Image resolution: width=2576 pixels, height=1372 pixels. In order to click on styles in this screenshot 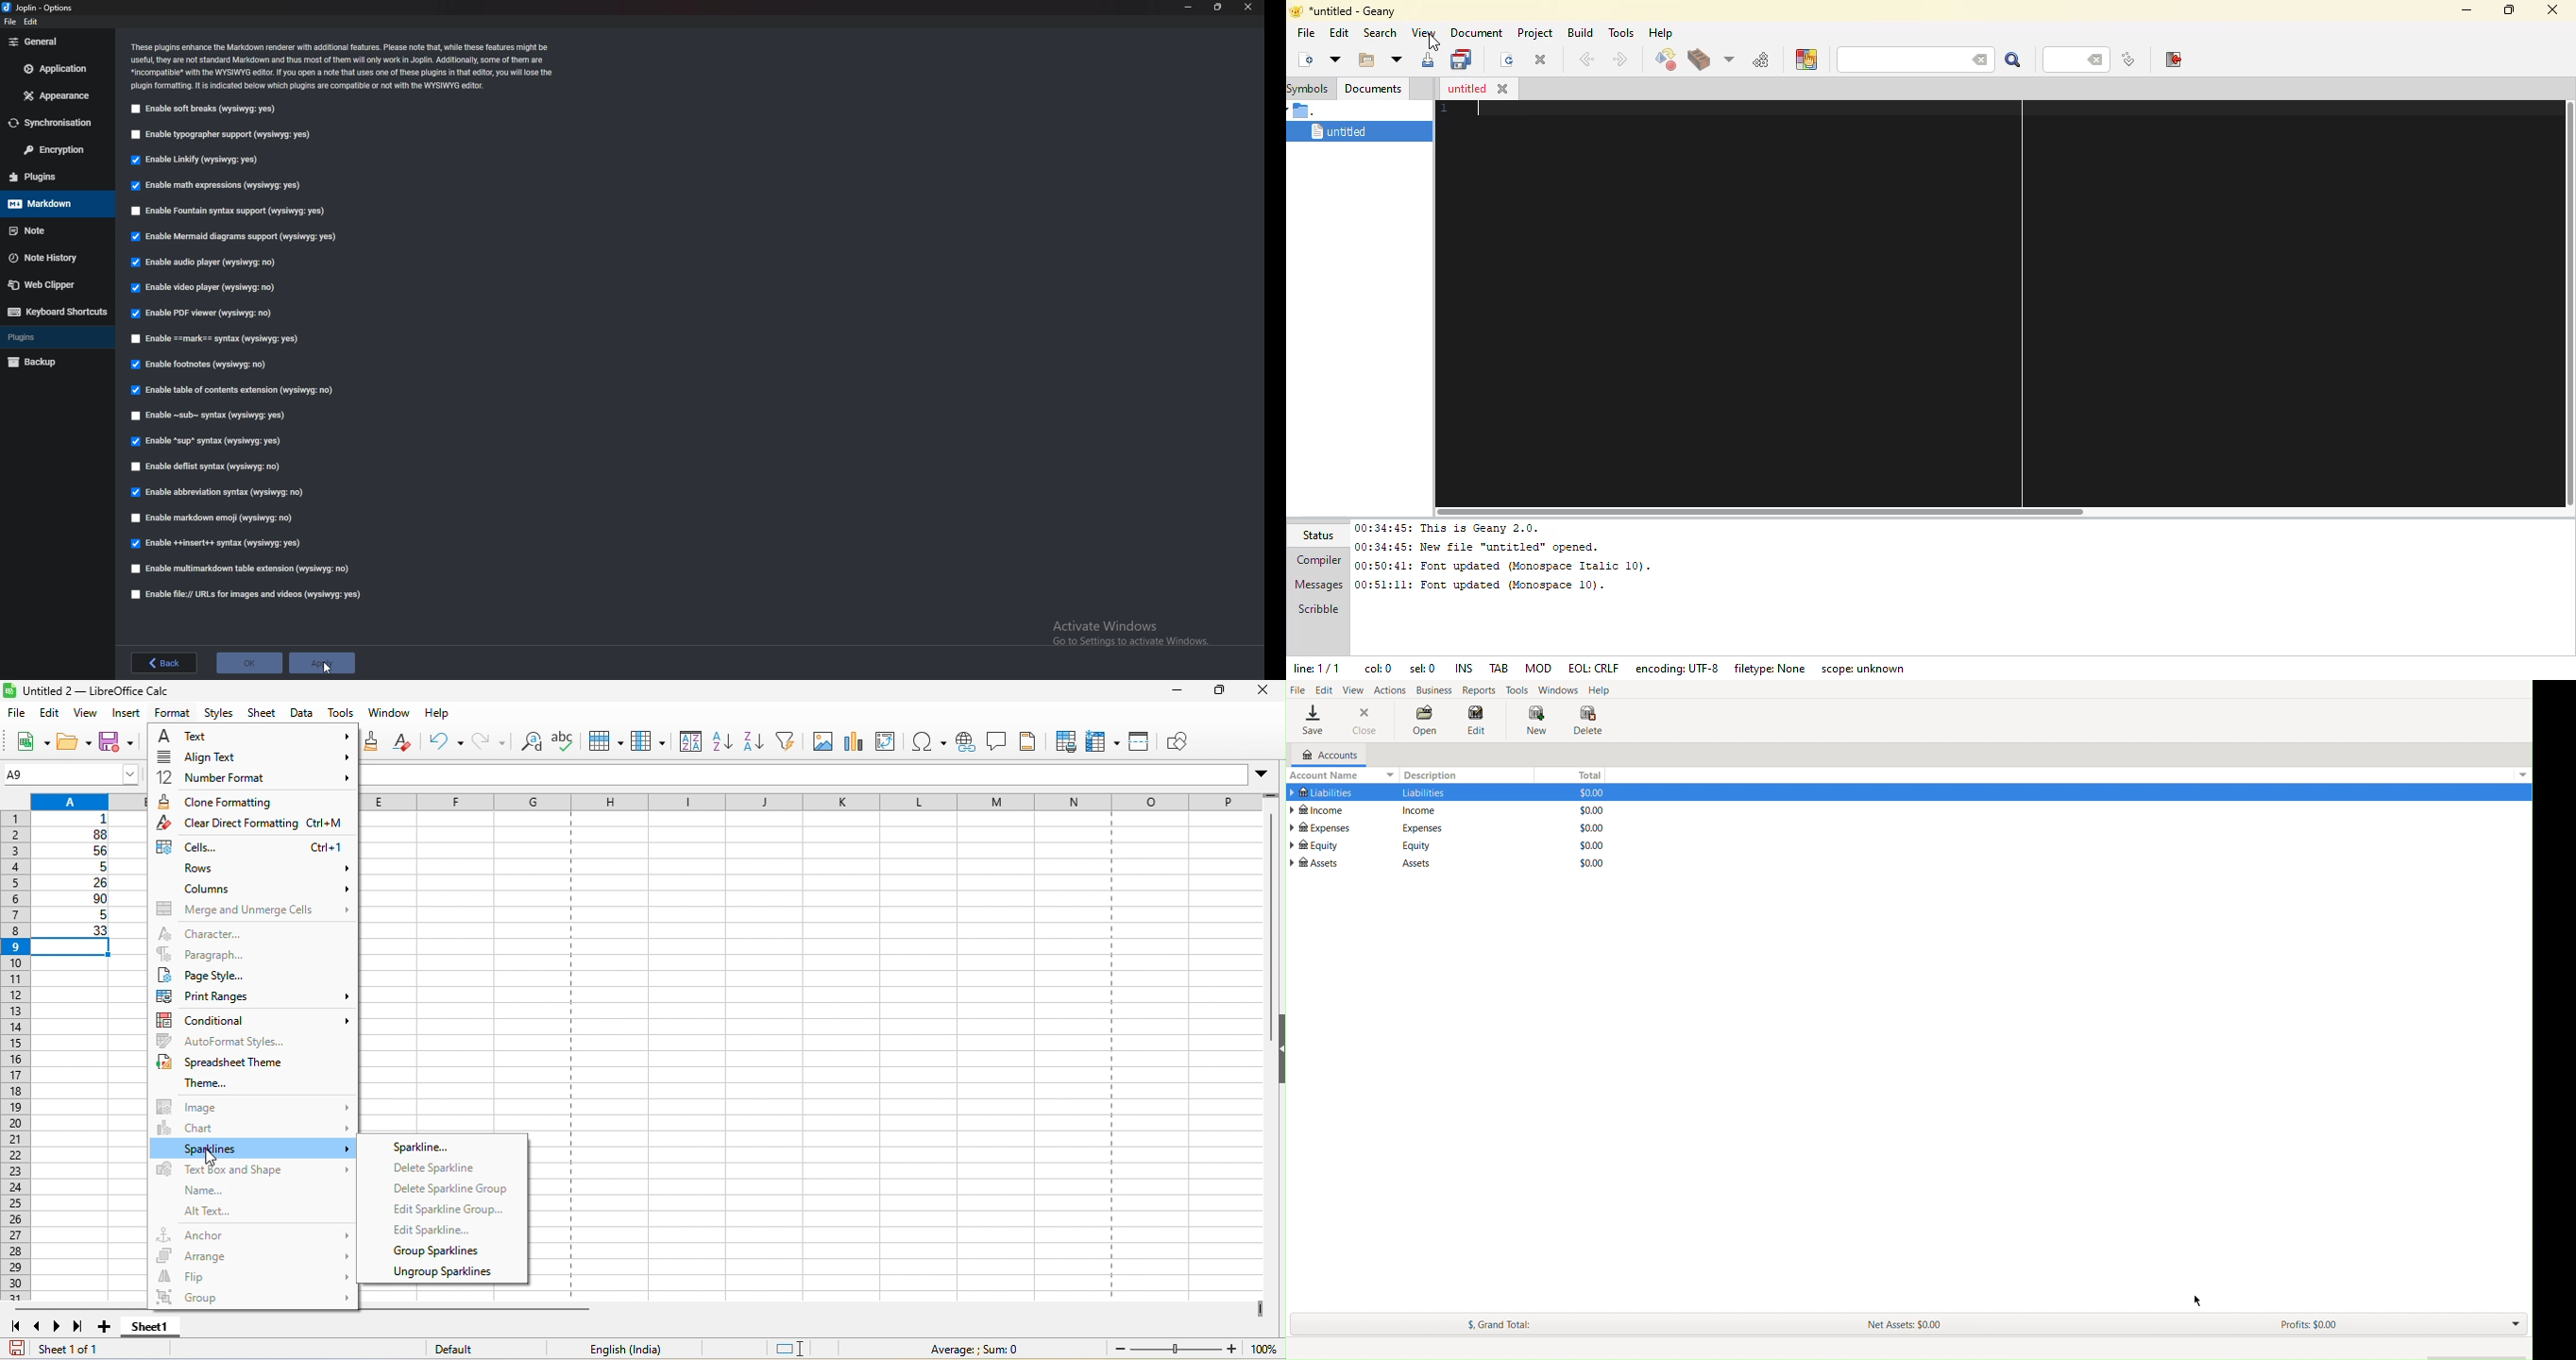, I will do `click(220, 714)`.